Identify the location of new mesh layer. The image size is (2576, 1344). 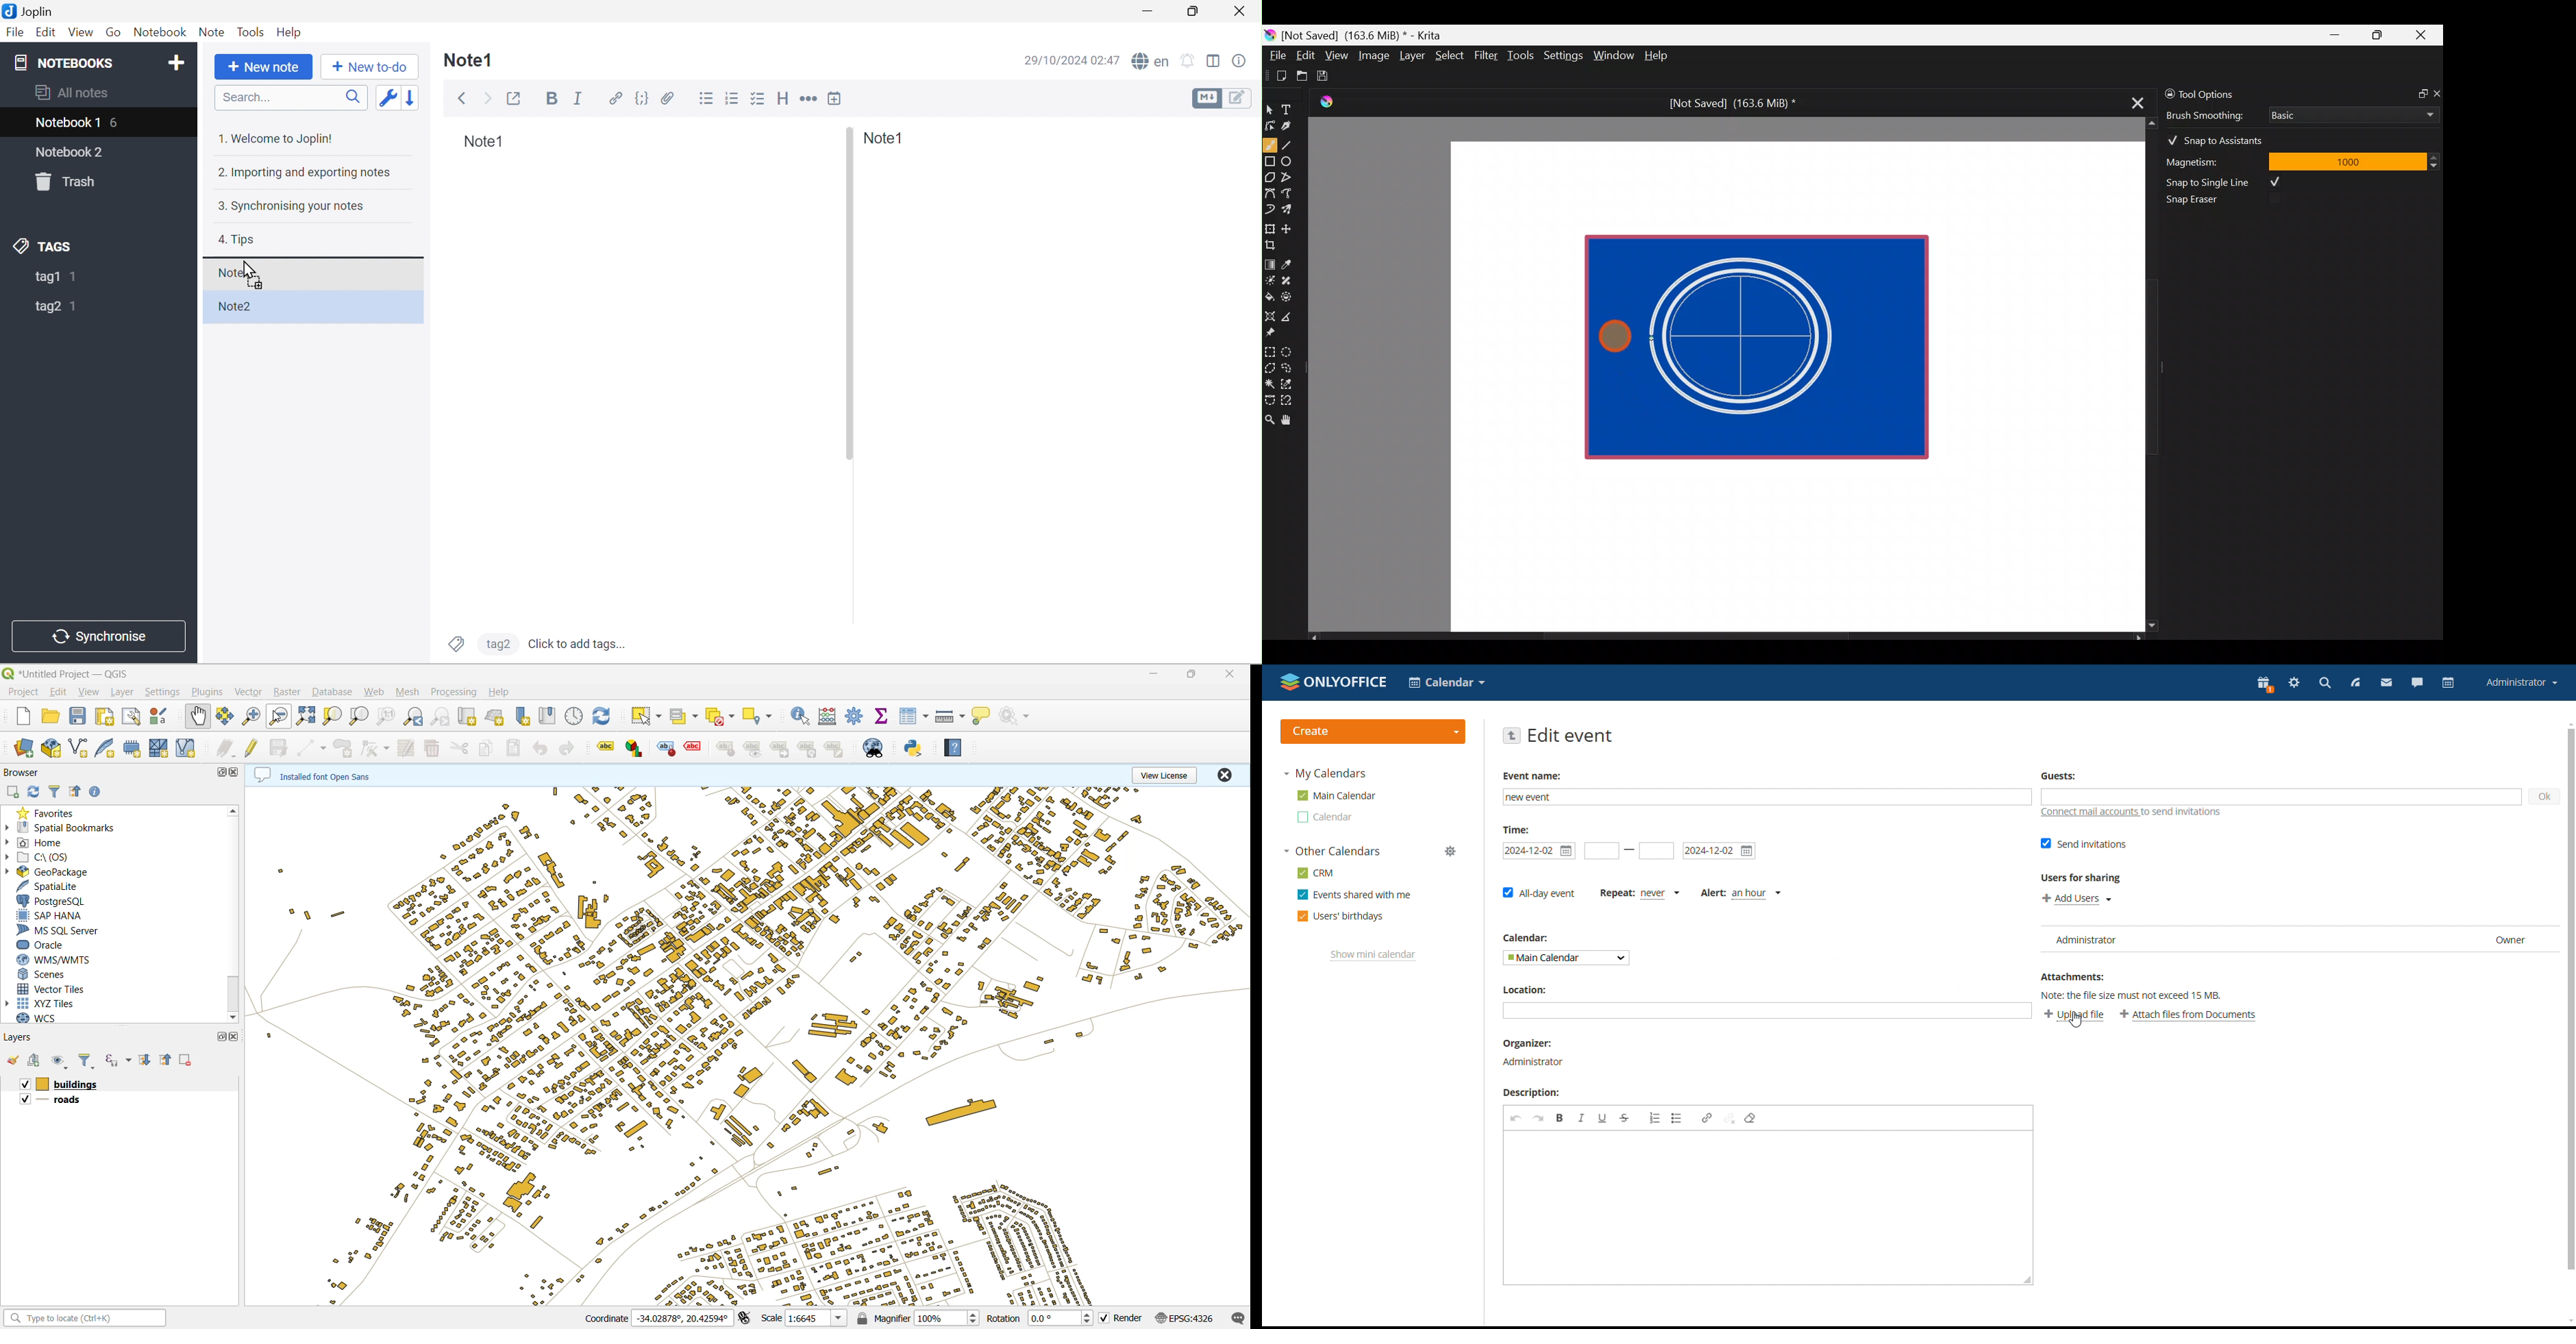
(161, 747).